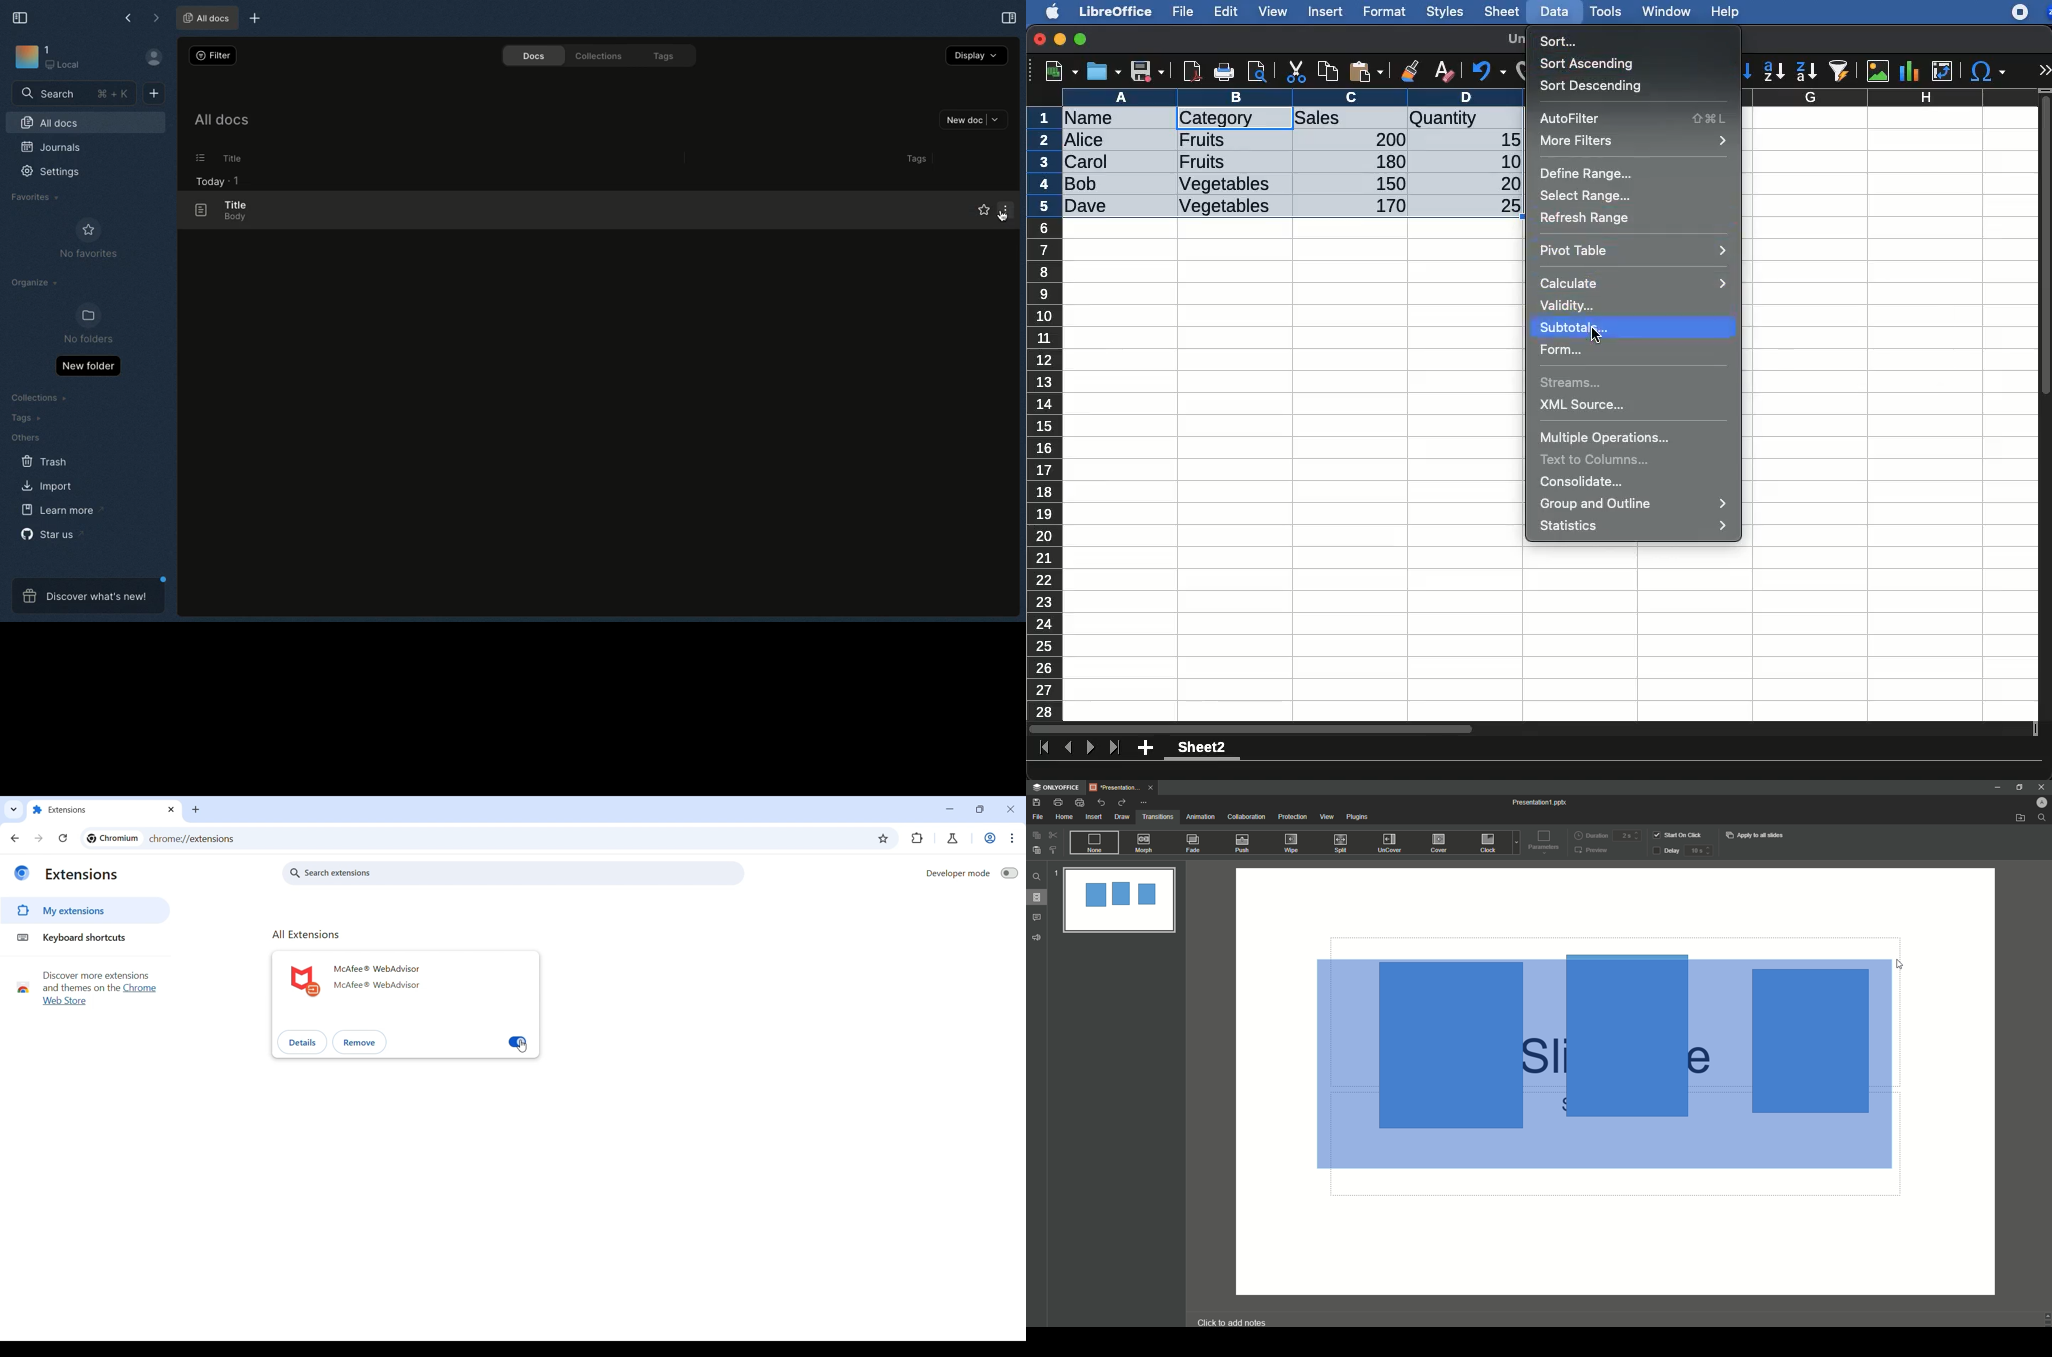 This screenshot has width=2072, height=1372. I want to click on Wipe, so click(1292, 843).